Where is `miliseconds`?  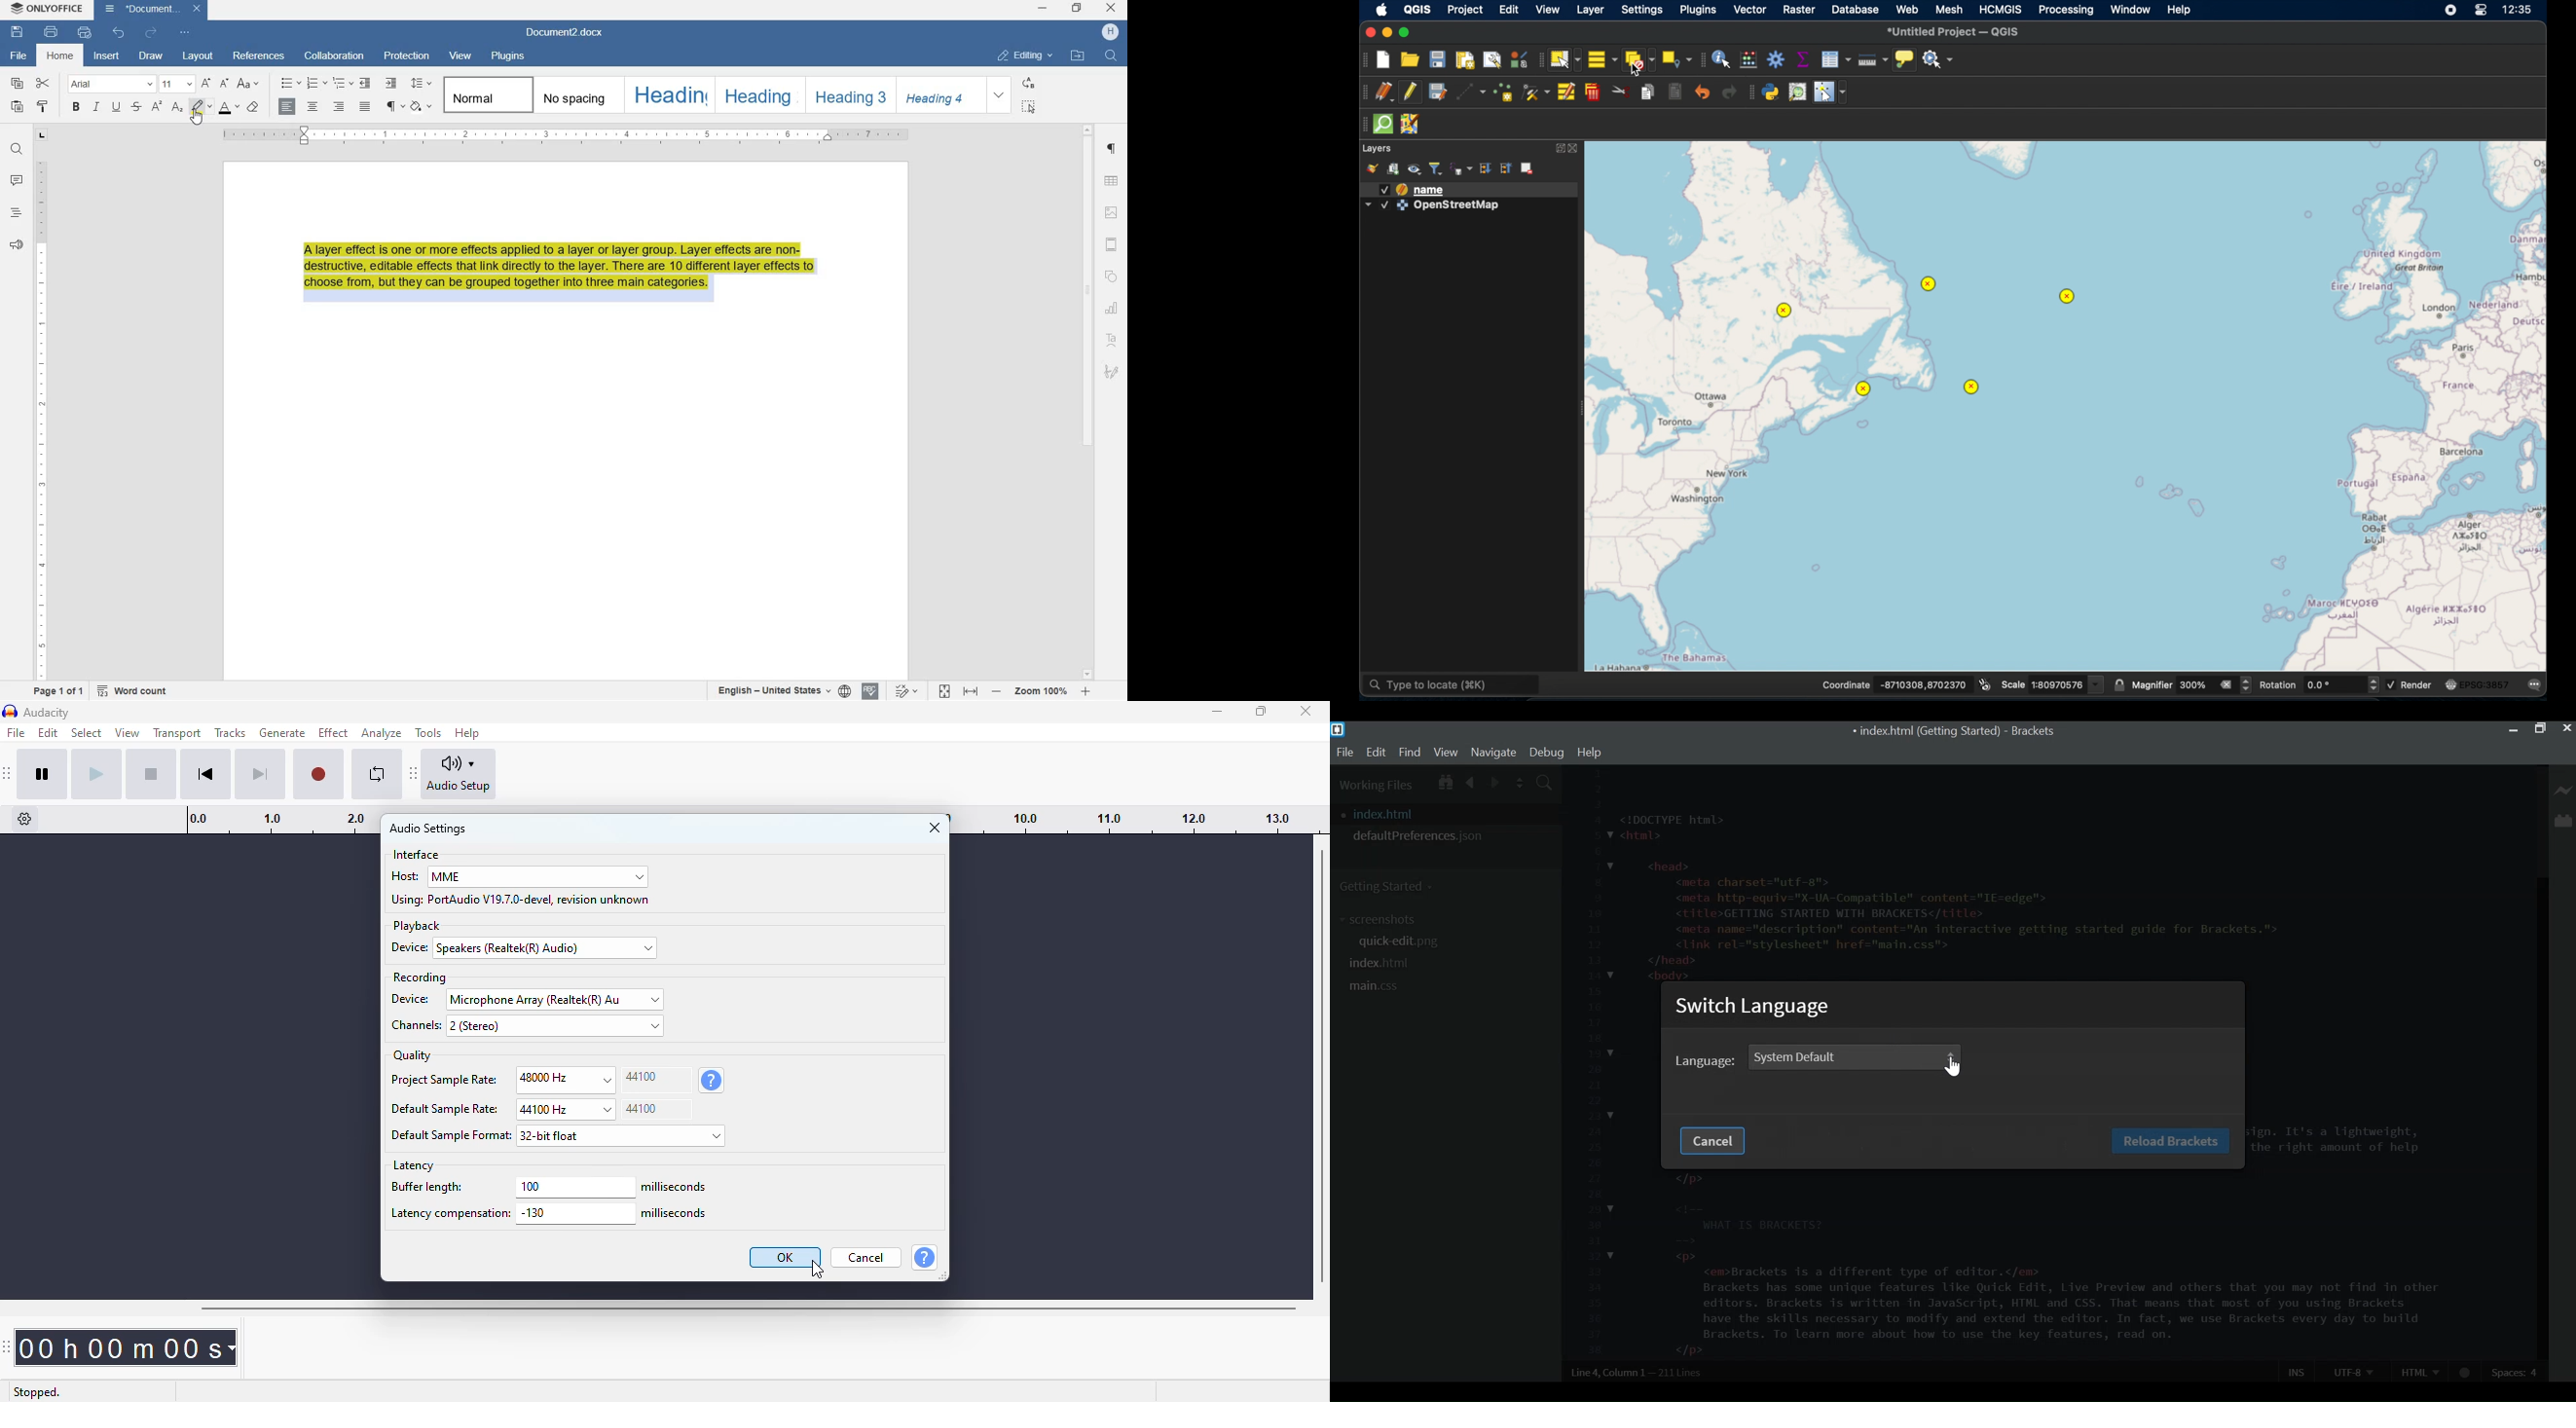 miliseconds is located at coordinates (676, 1214).